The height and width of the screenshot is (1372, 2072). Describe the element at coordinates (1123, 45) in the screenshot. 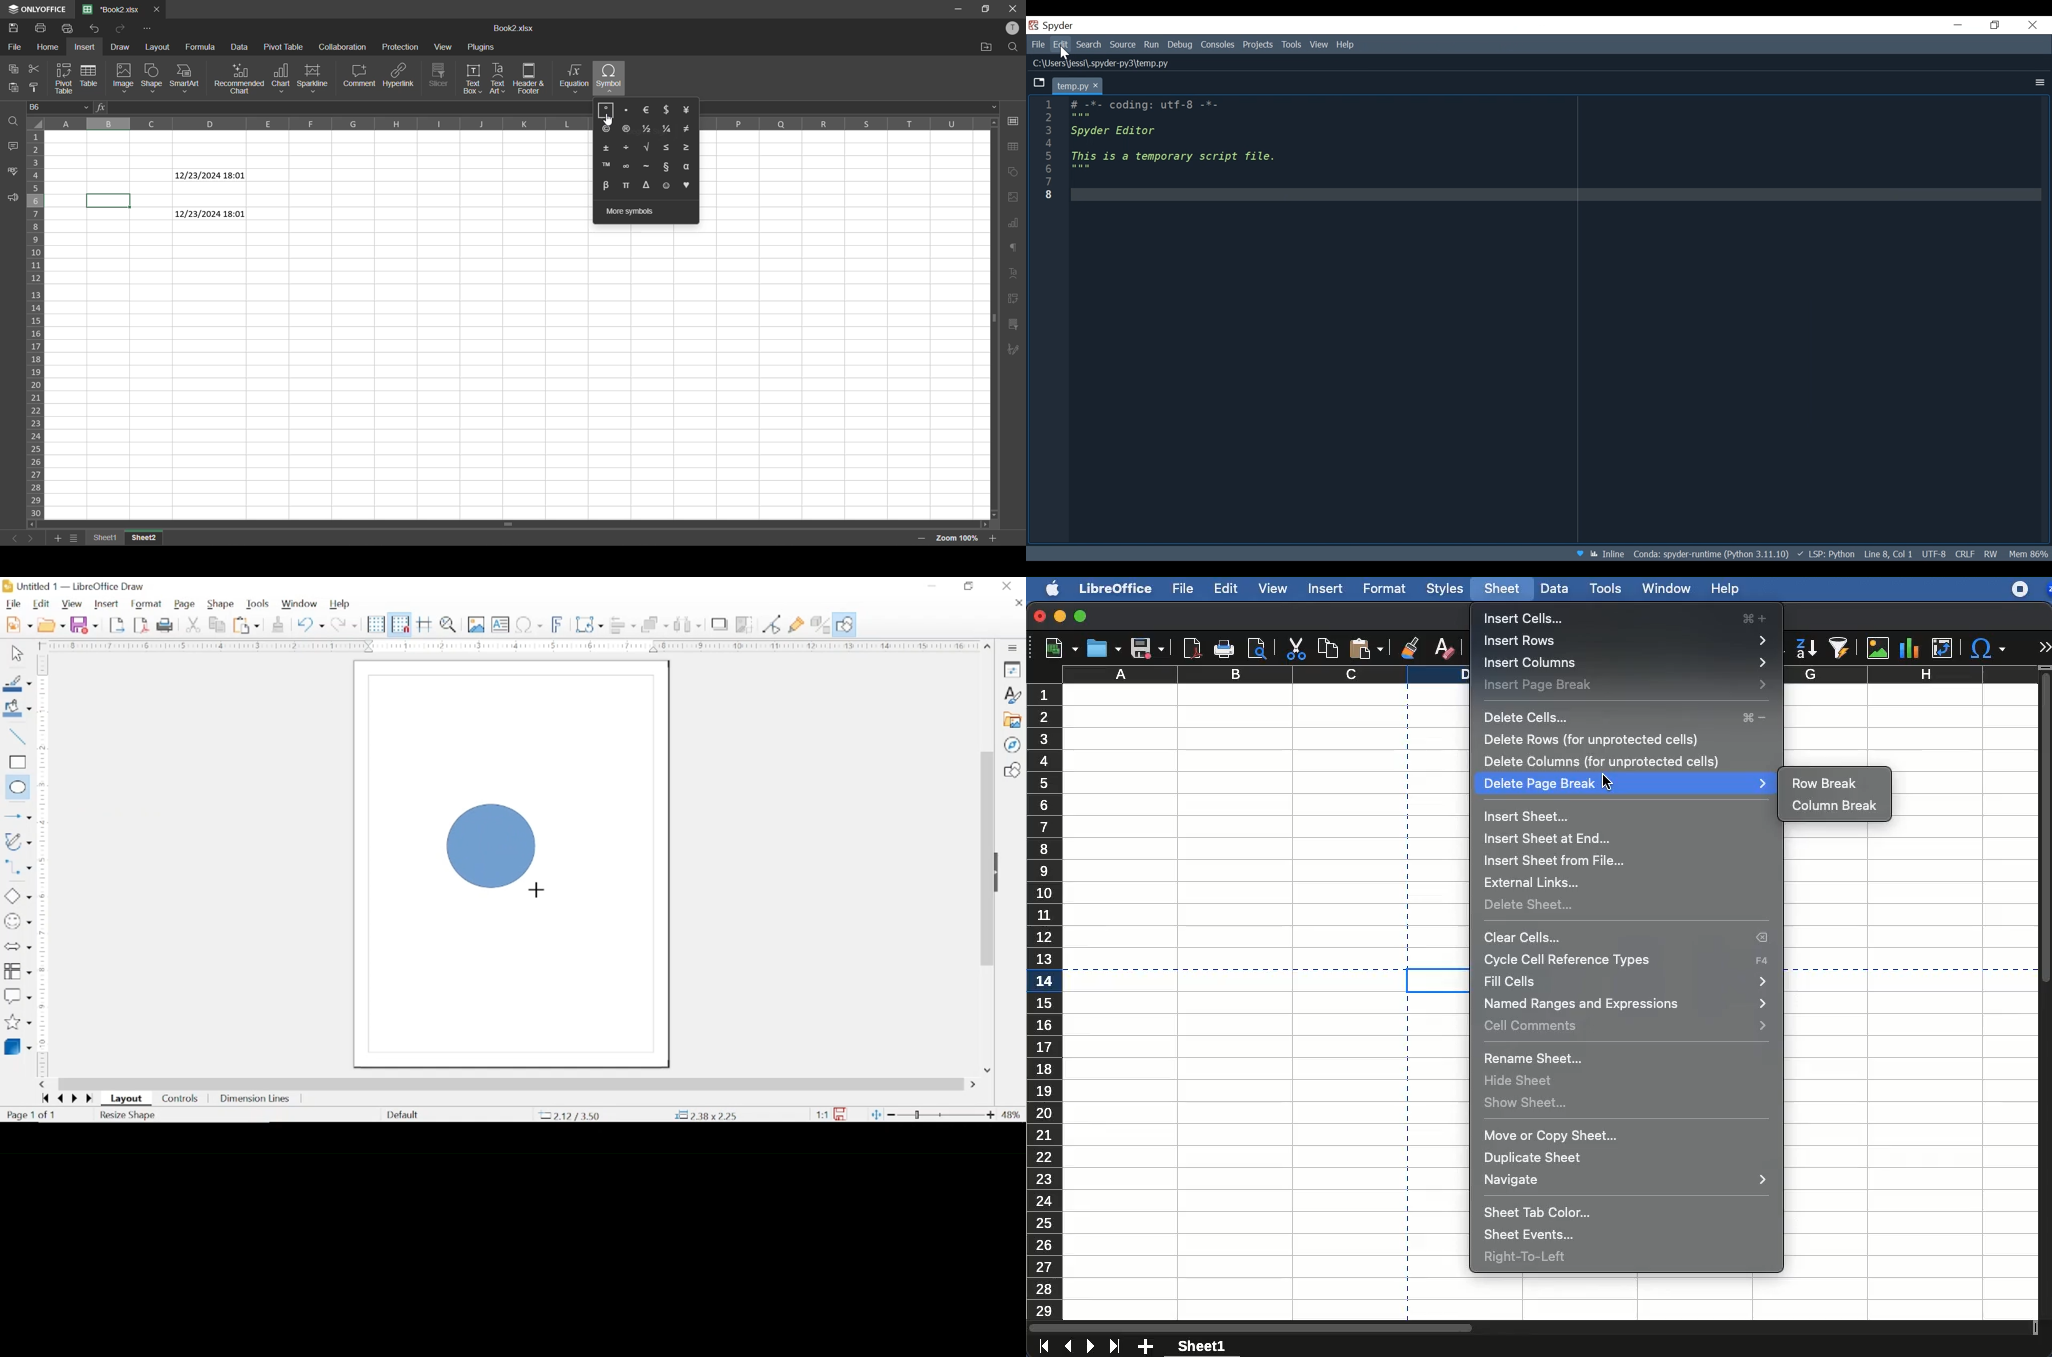

I see `Source` at that location.